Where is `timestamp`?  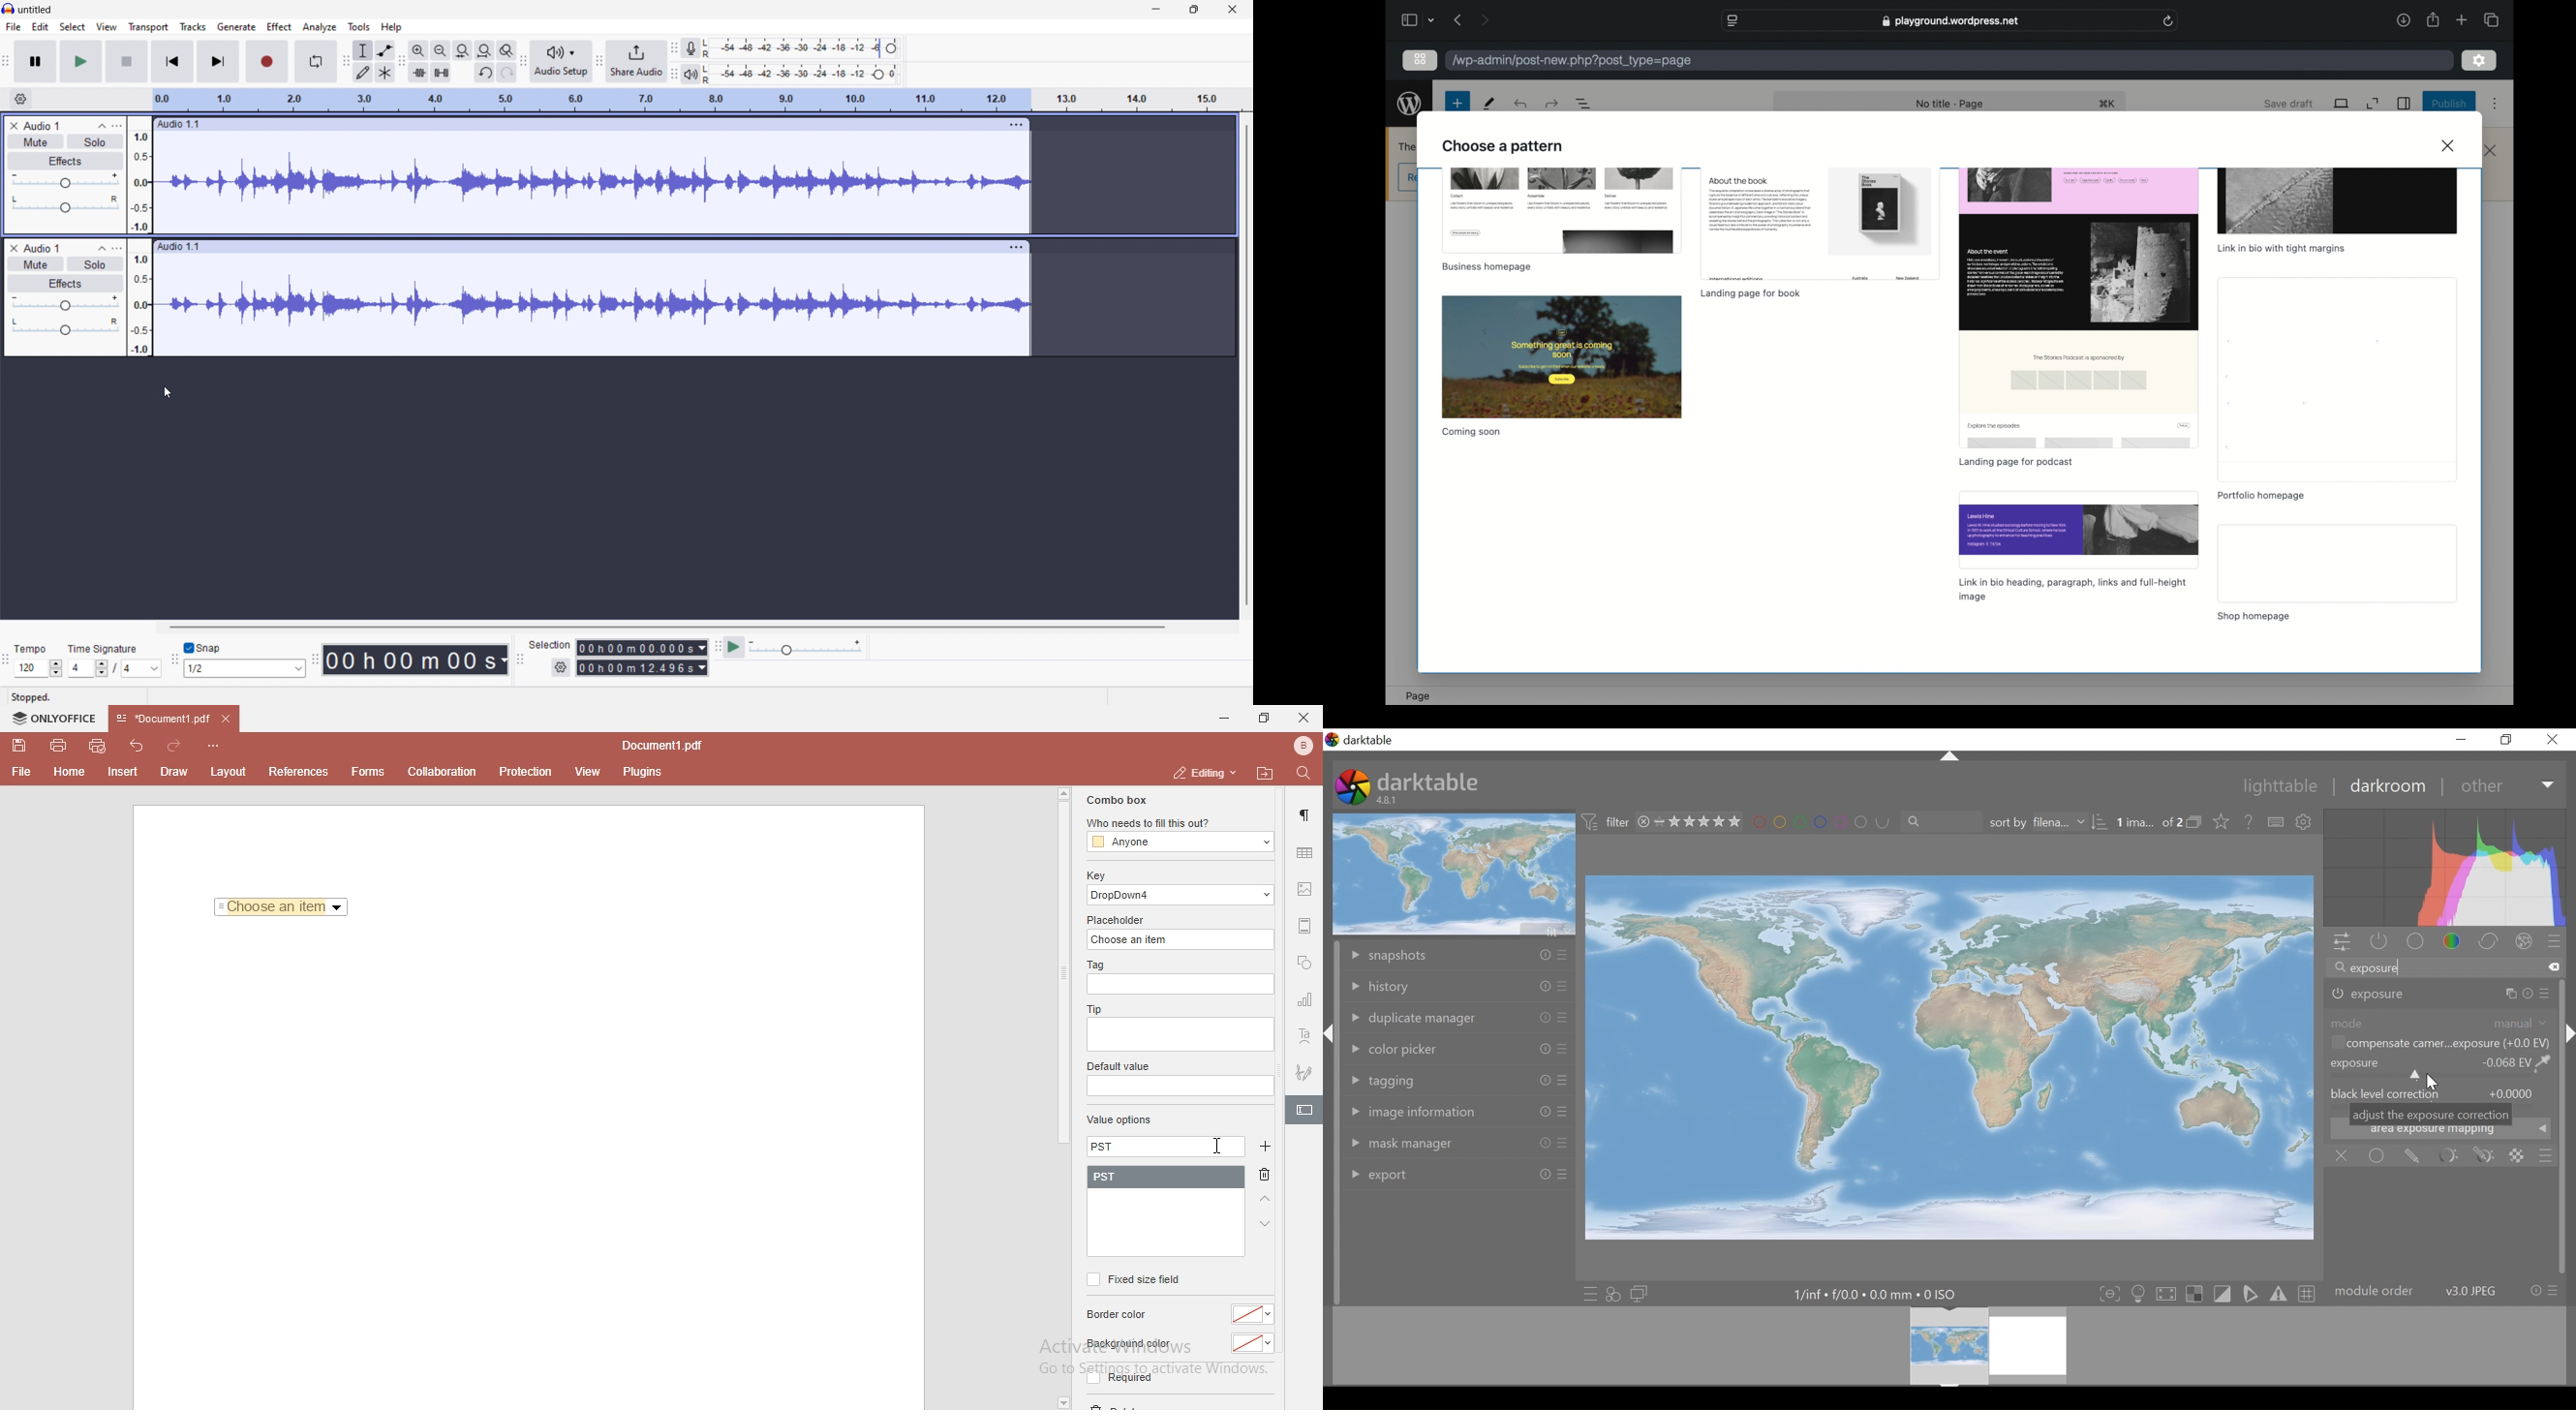 timestamp is located at coordinates (416, 660).